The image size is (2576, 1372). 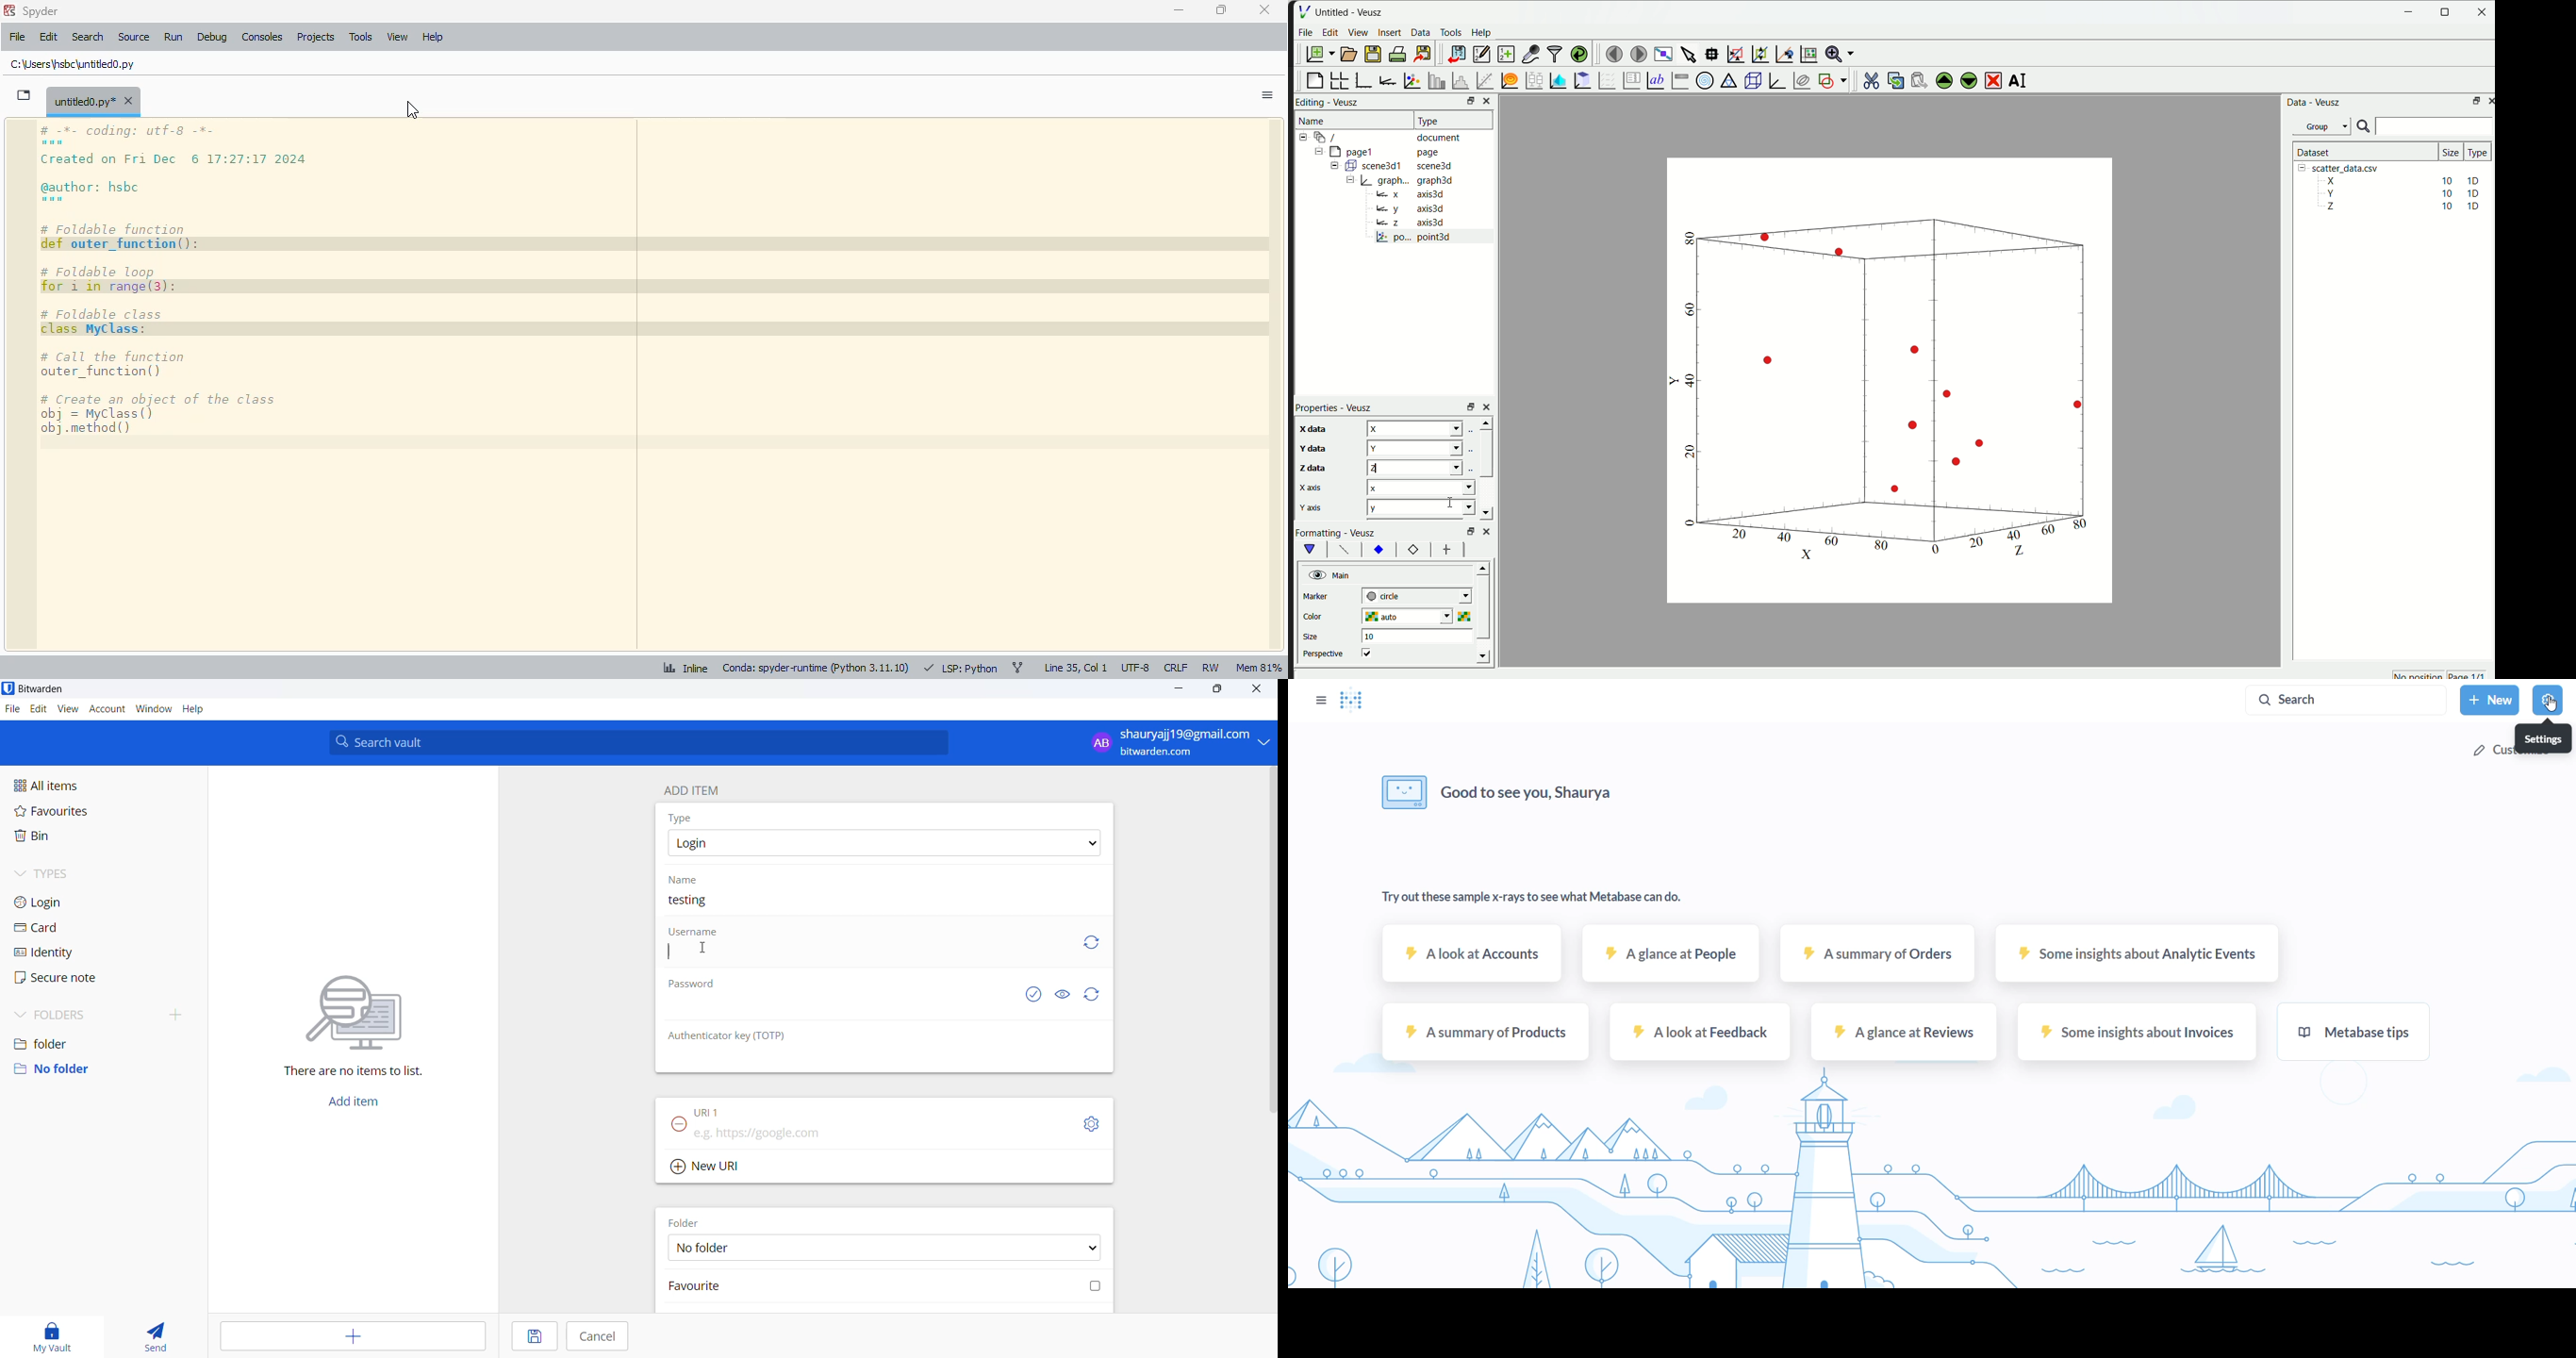 I want to click on color, so click(x=1326, y=616).